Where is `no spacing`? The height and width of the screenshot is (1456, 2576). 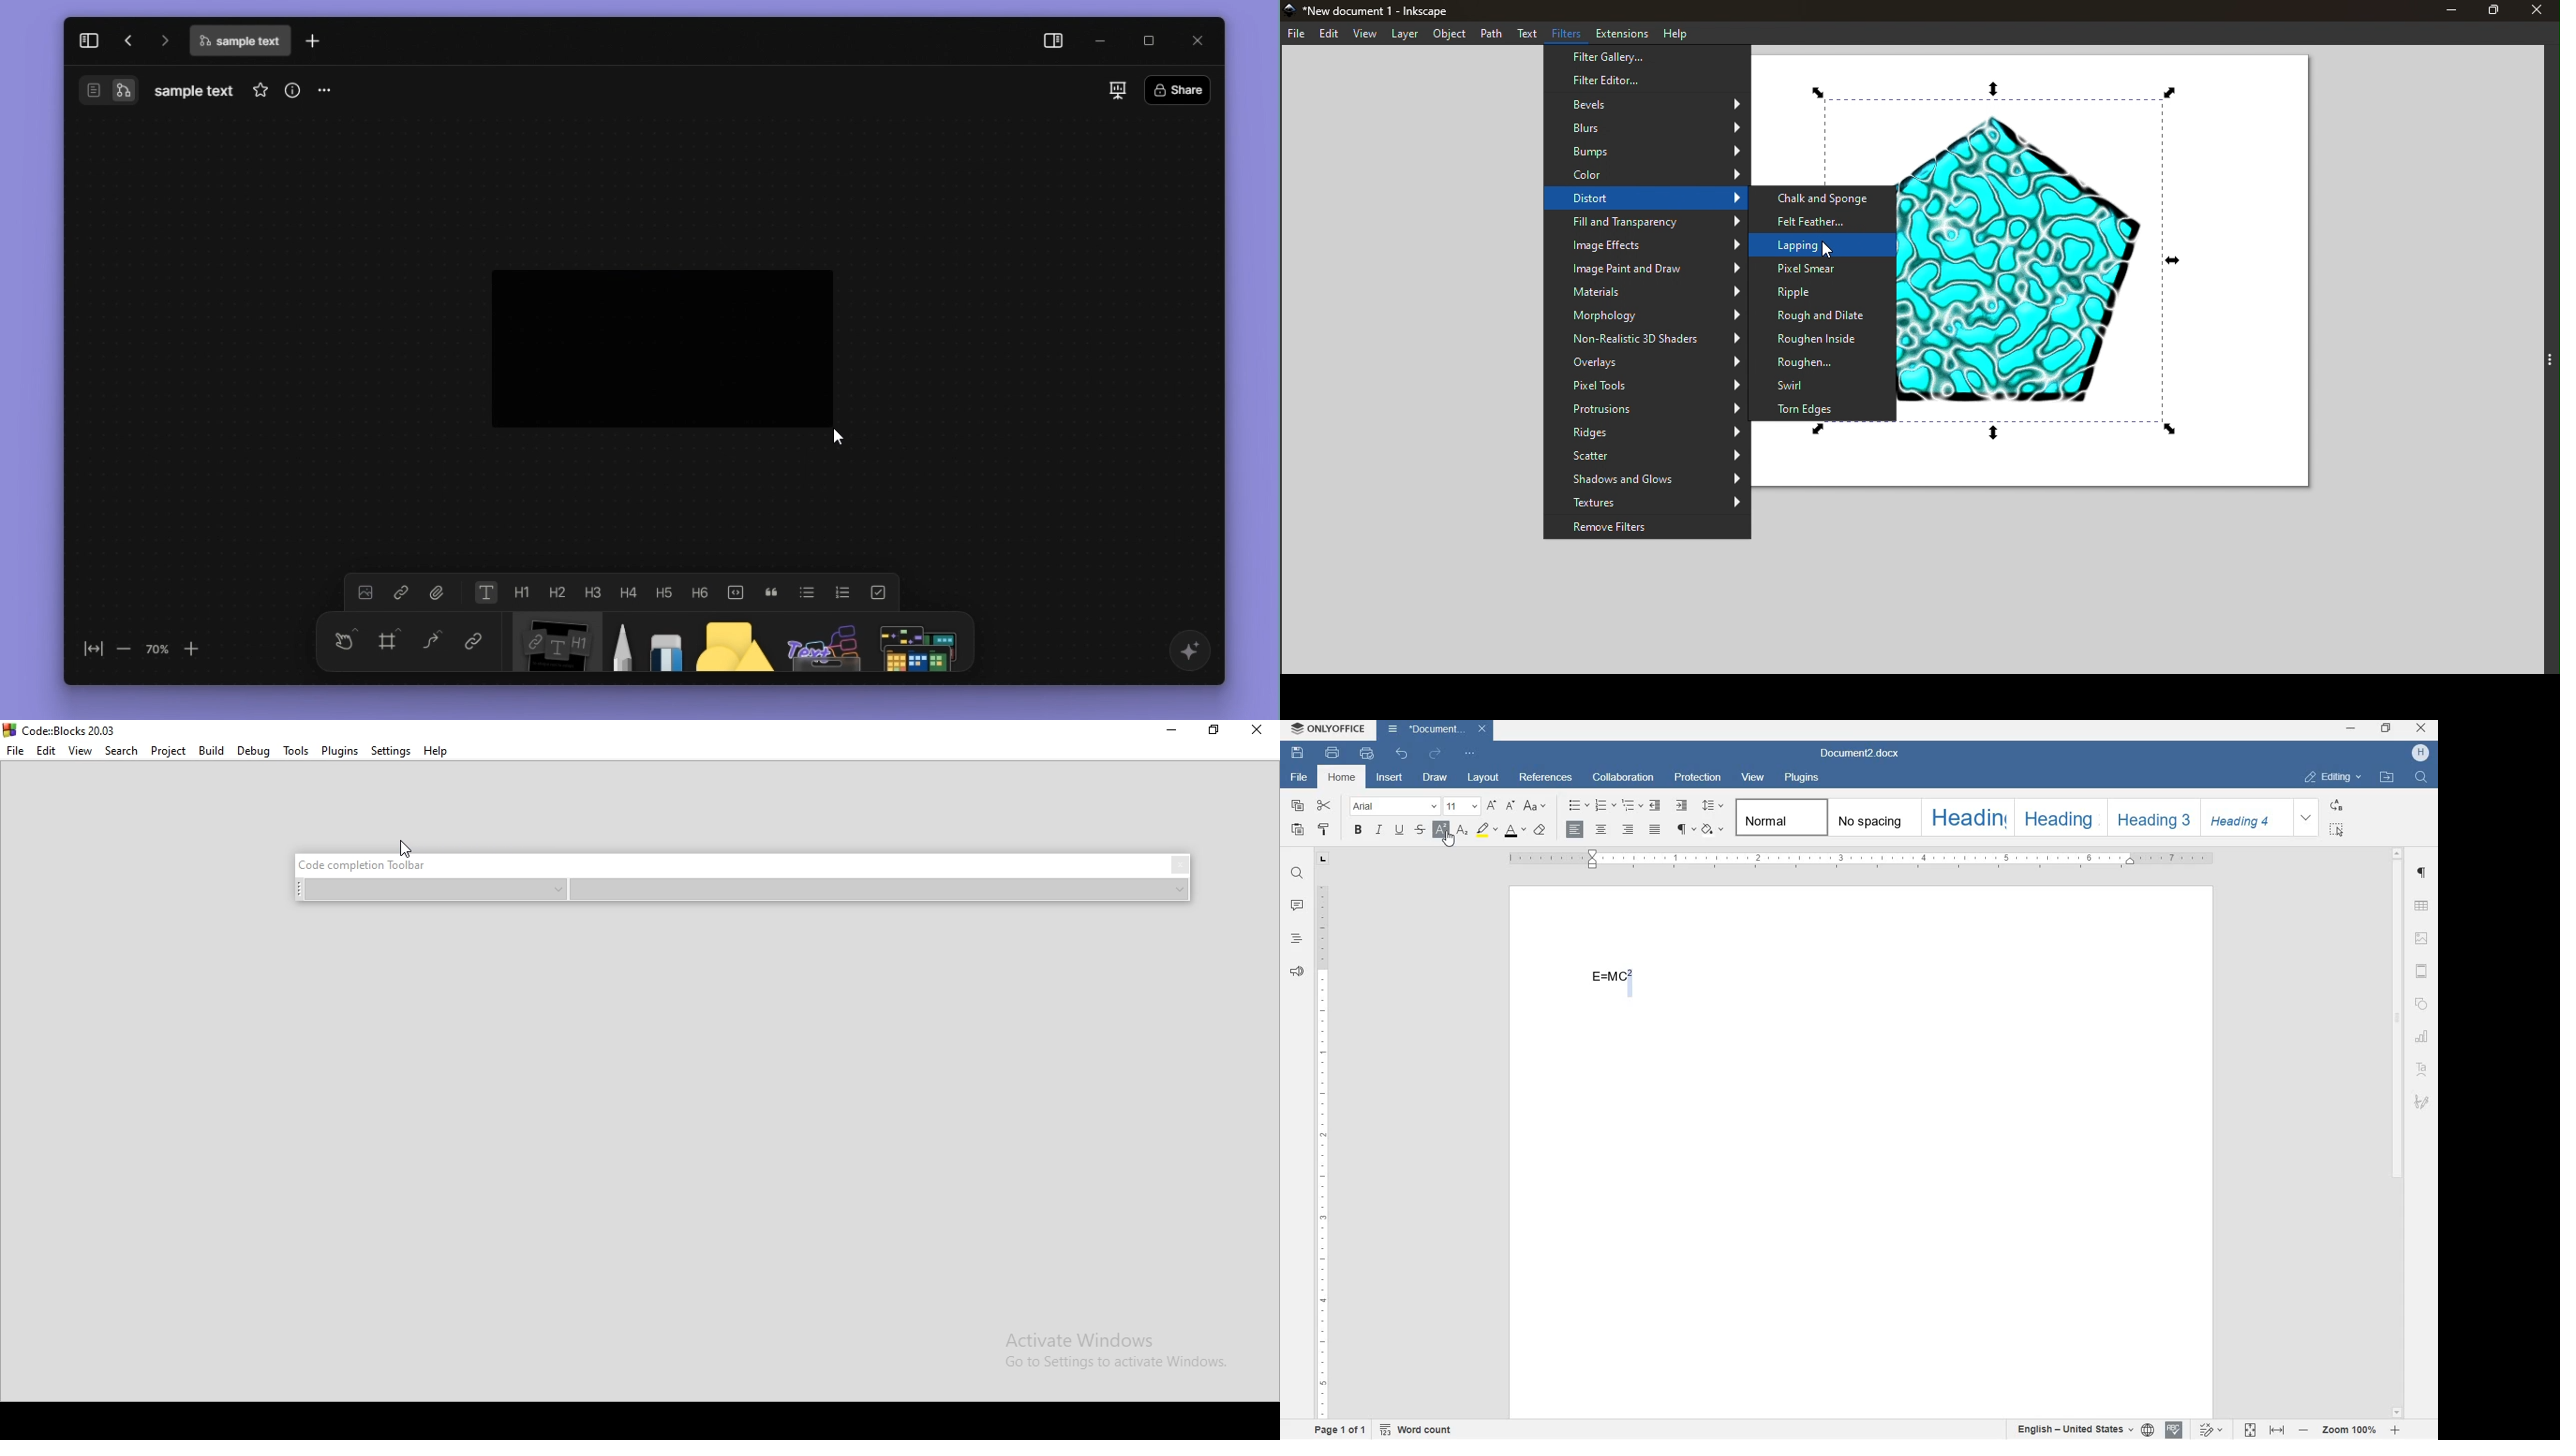
no spacing is located at coordinates (1872, 817).